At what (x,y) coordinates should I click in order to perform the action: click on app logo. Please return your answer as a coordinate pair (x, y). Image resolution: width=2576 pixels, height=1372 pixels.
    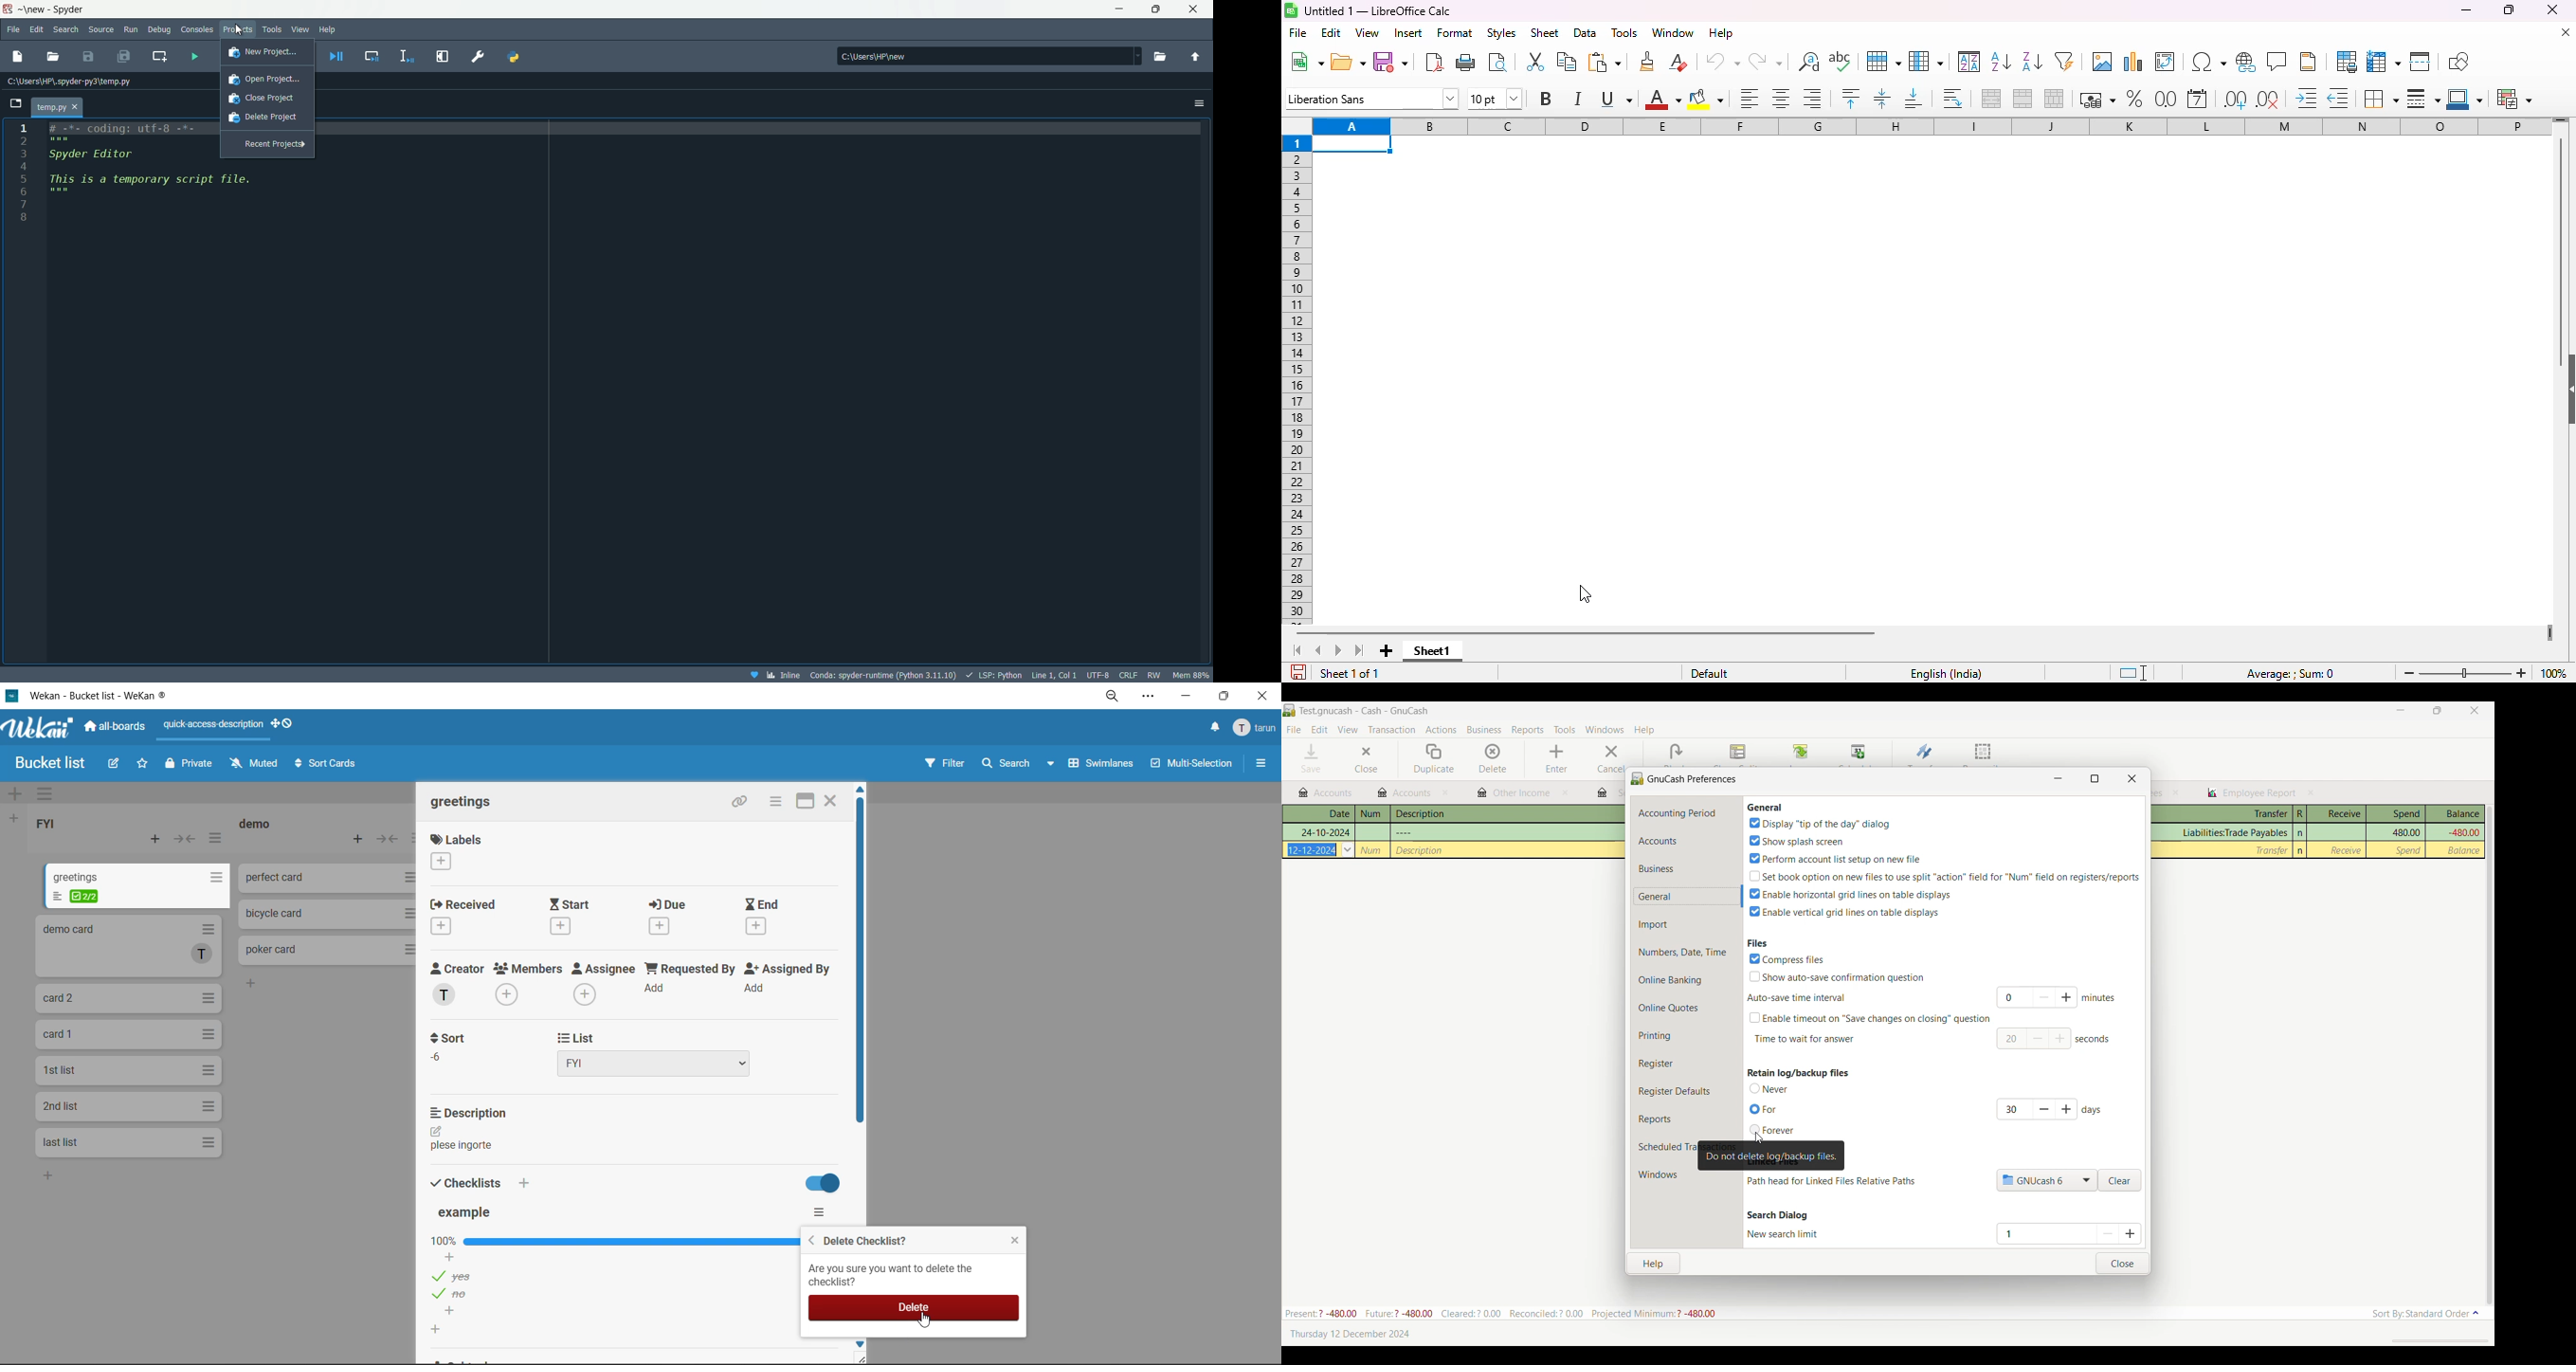
    Looking at the image, I should click on (40, 731).